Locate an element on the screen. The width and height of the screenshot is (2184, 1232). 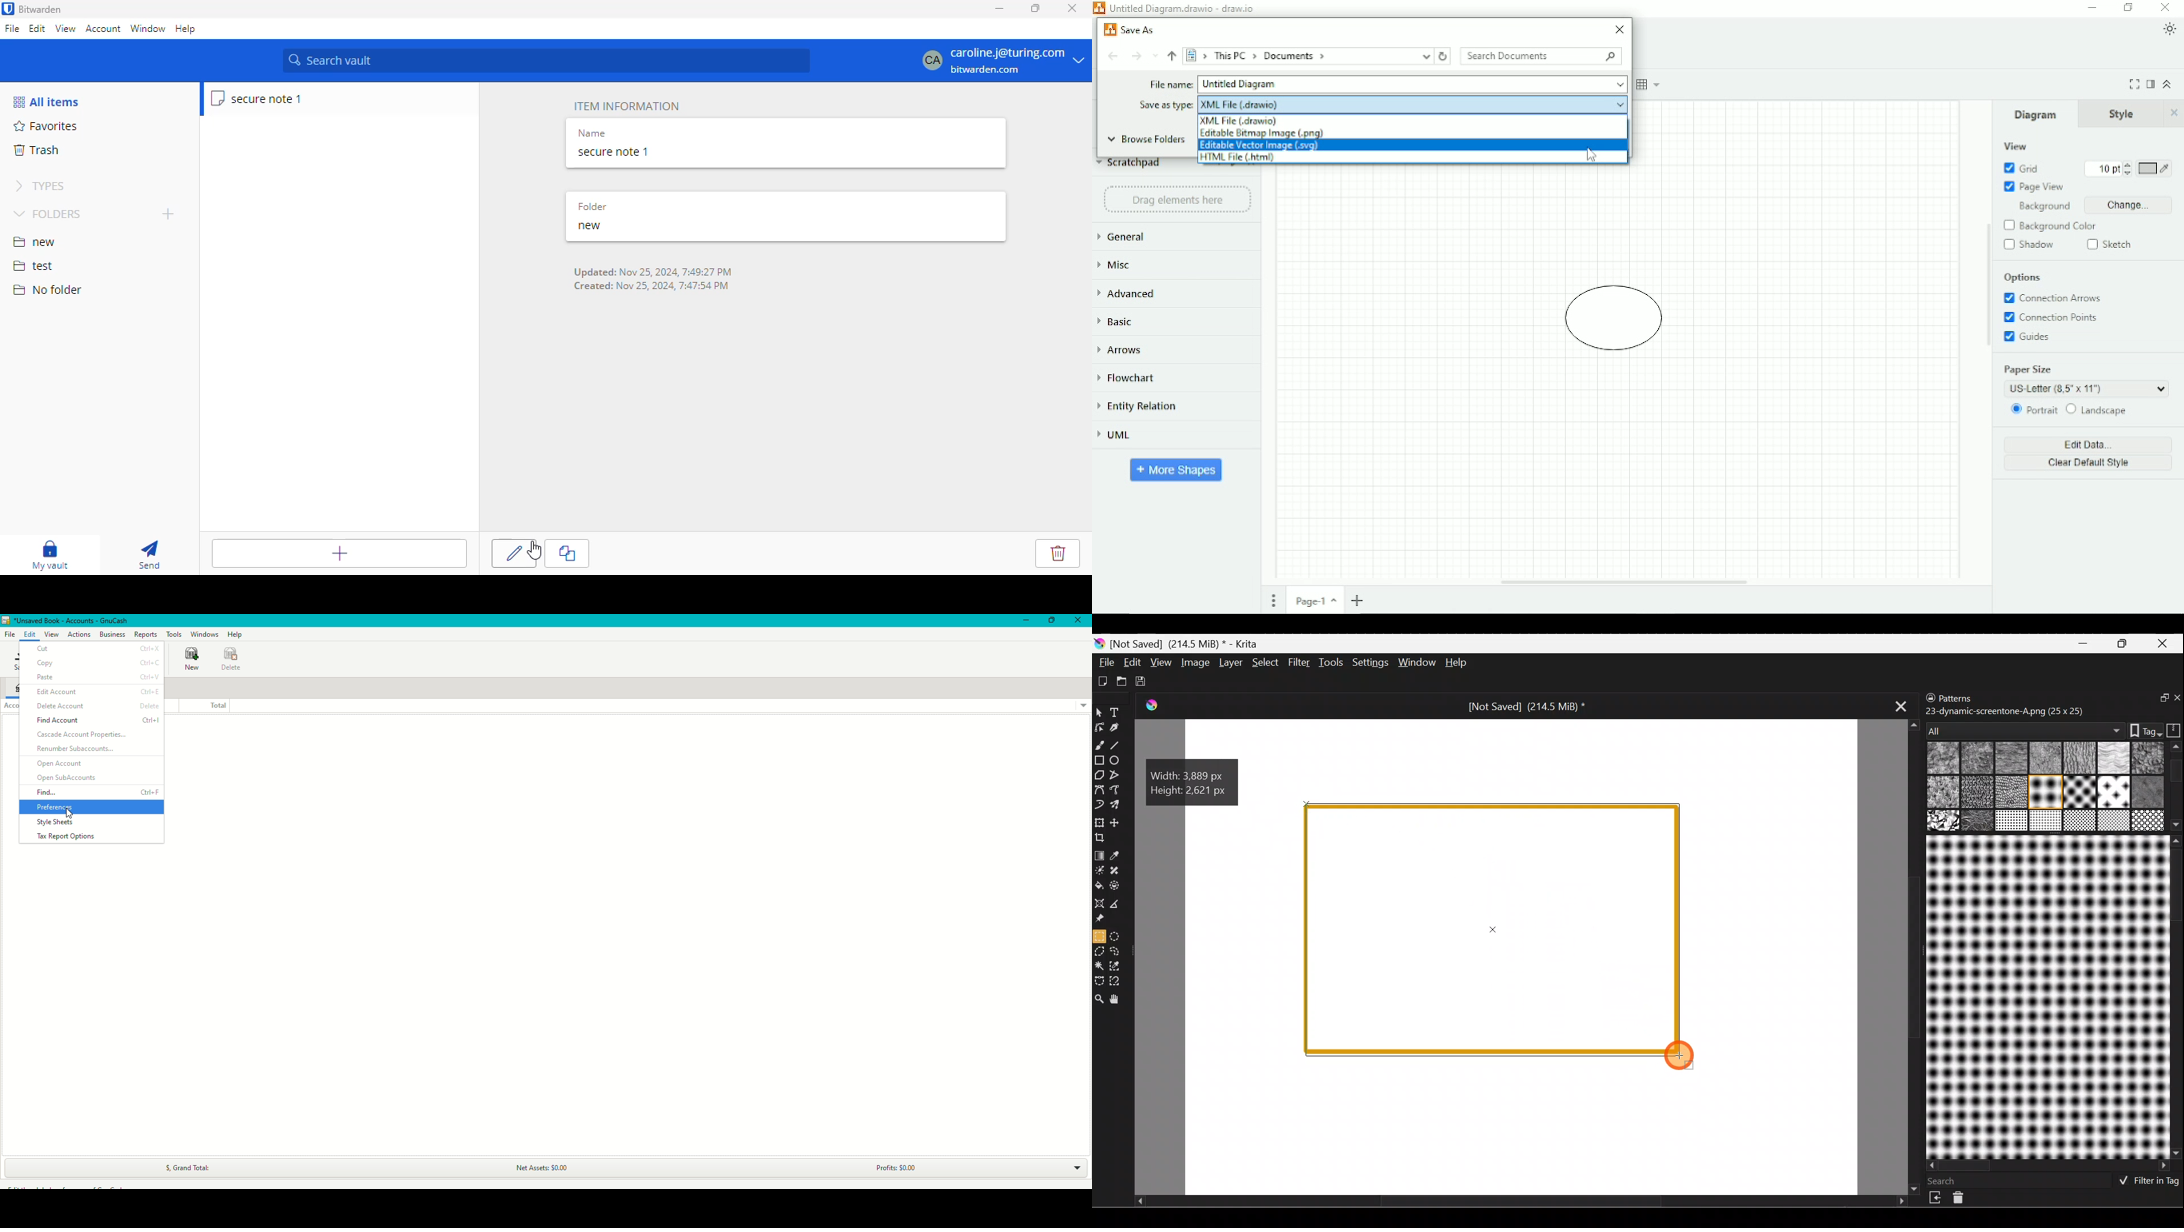
Help is located at coordinates (237, 634).